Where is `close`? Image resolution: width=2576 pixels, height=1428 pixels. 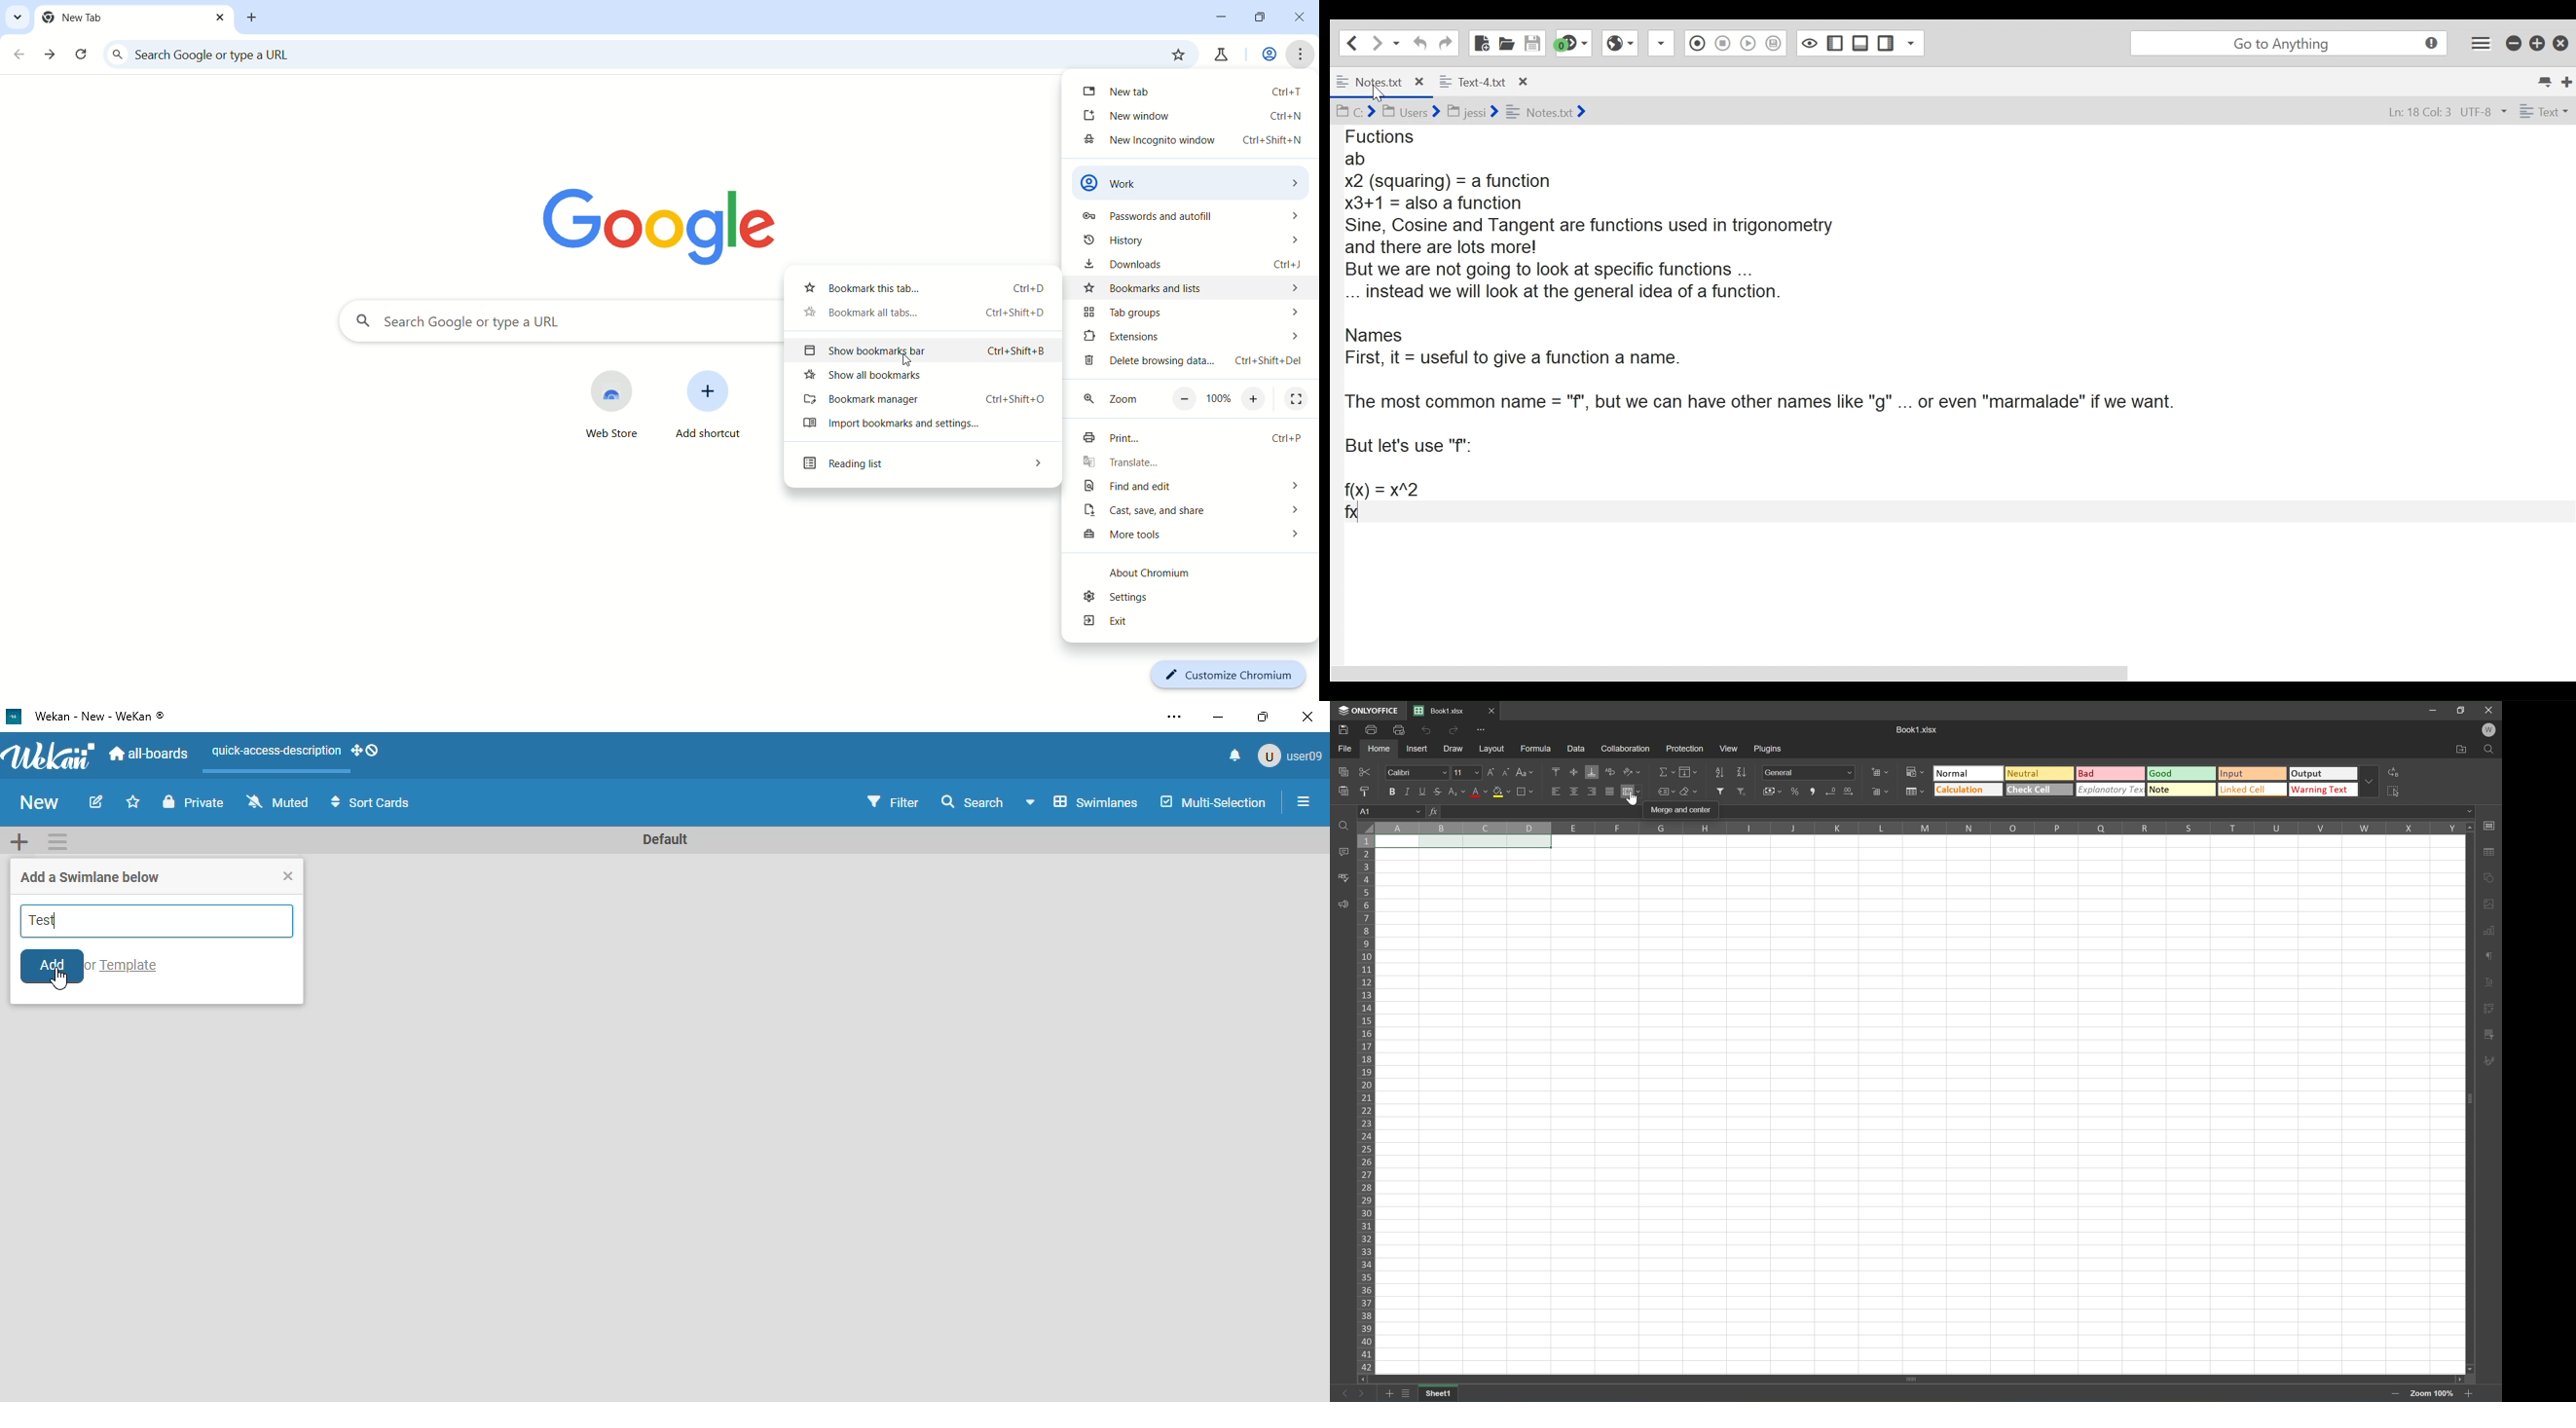
close is located at coordinates (1307, 717).